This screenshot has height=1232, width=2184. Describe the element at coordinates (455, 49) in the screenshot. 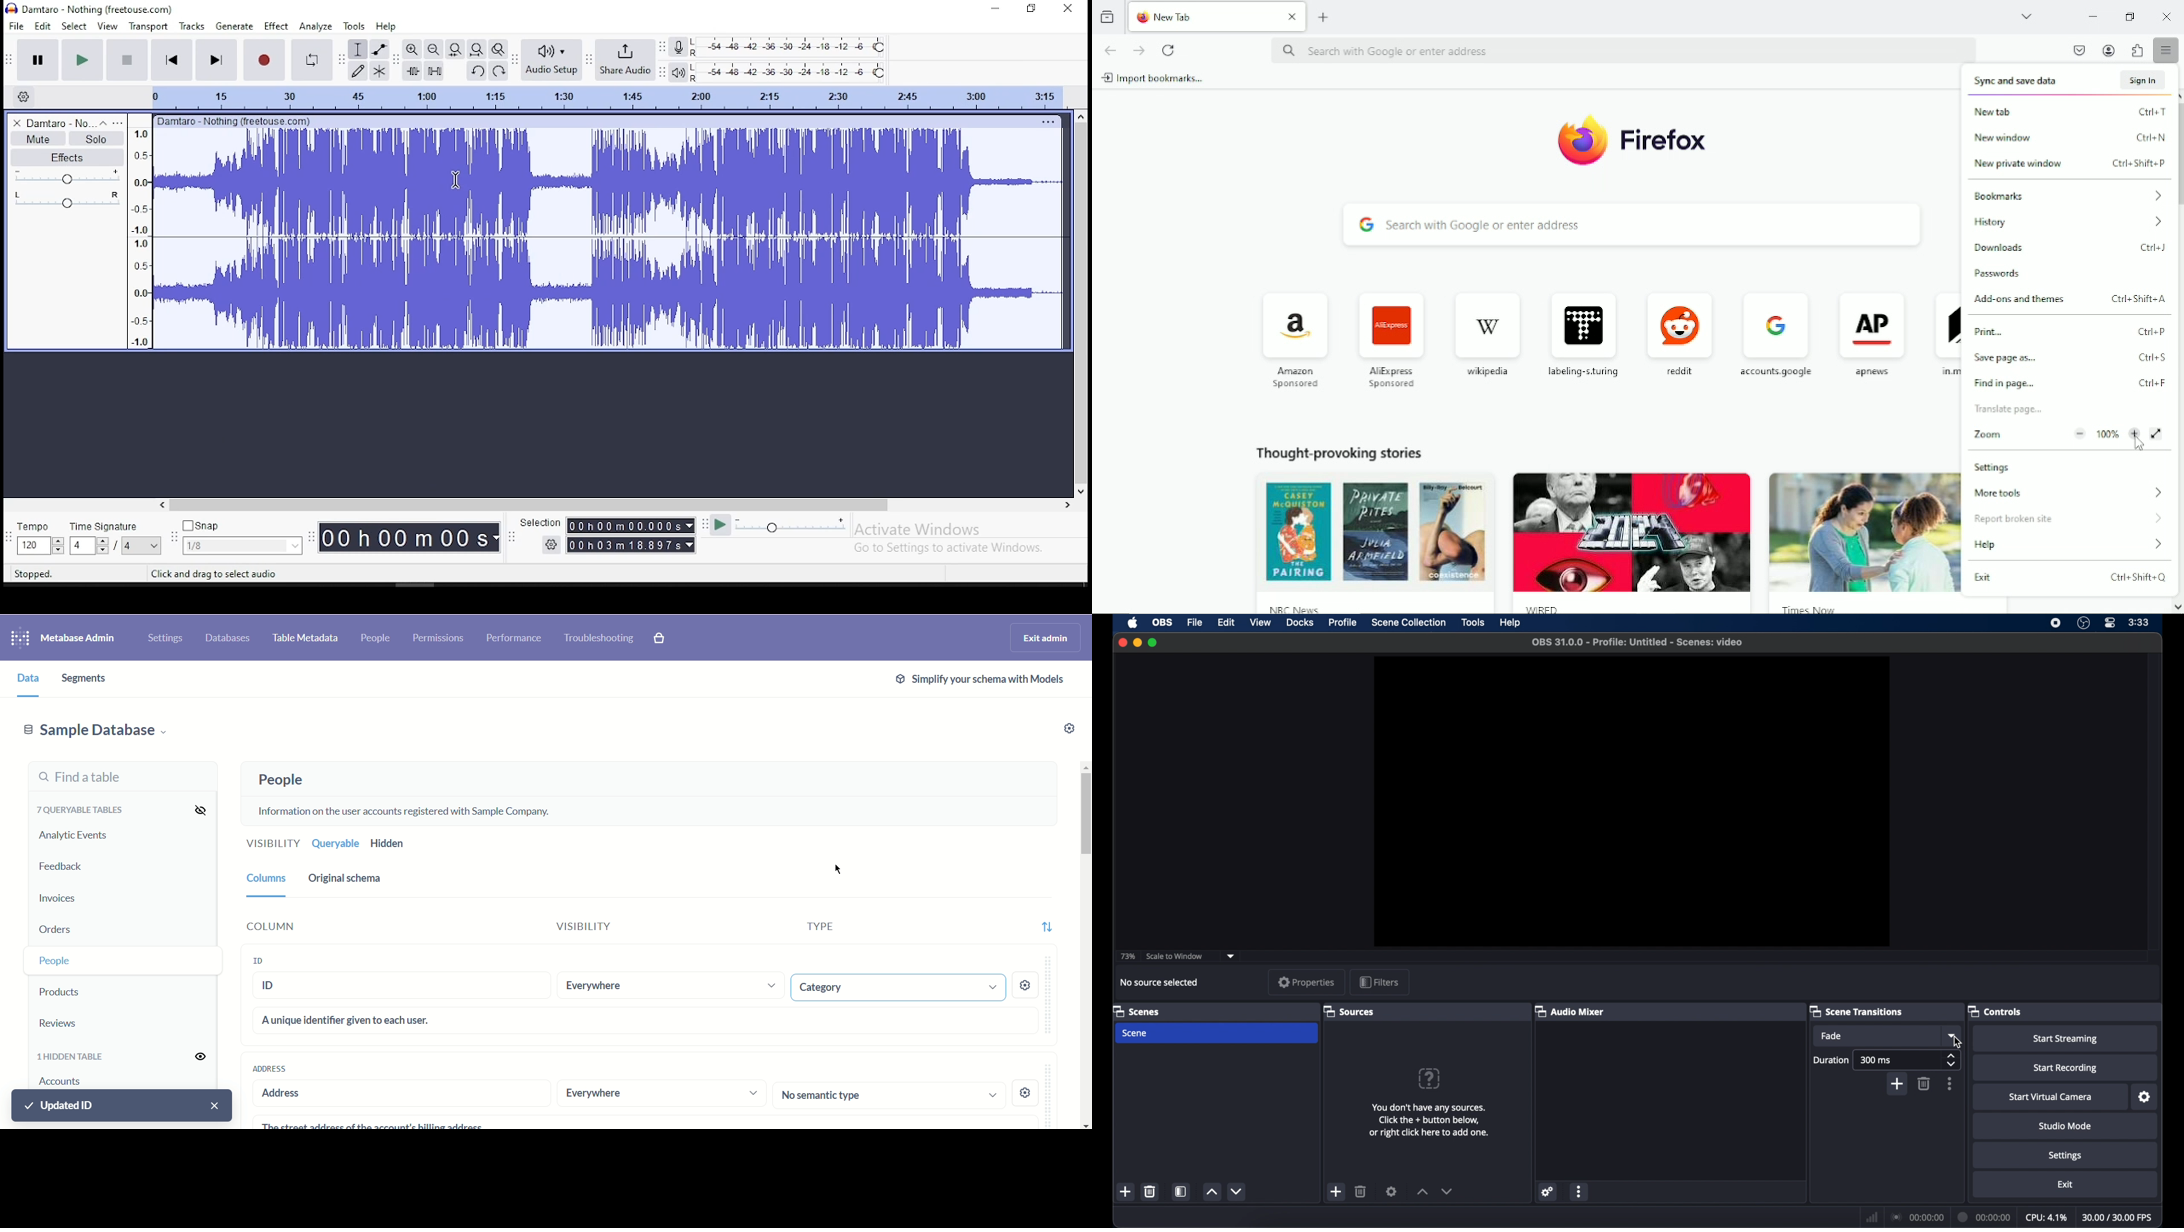

I see `fit file to width` at that location.